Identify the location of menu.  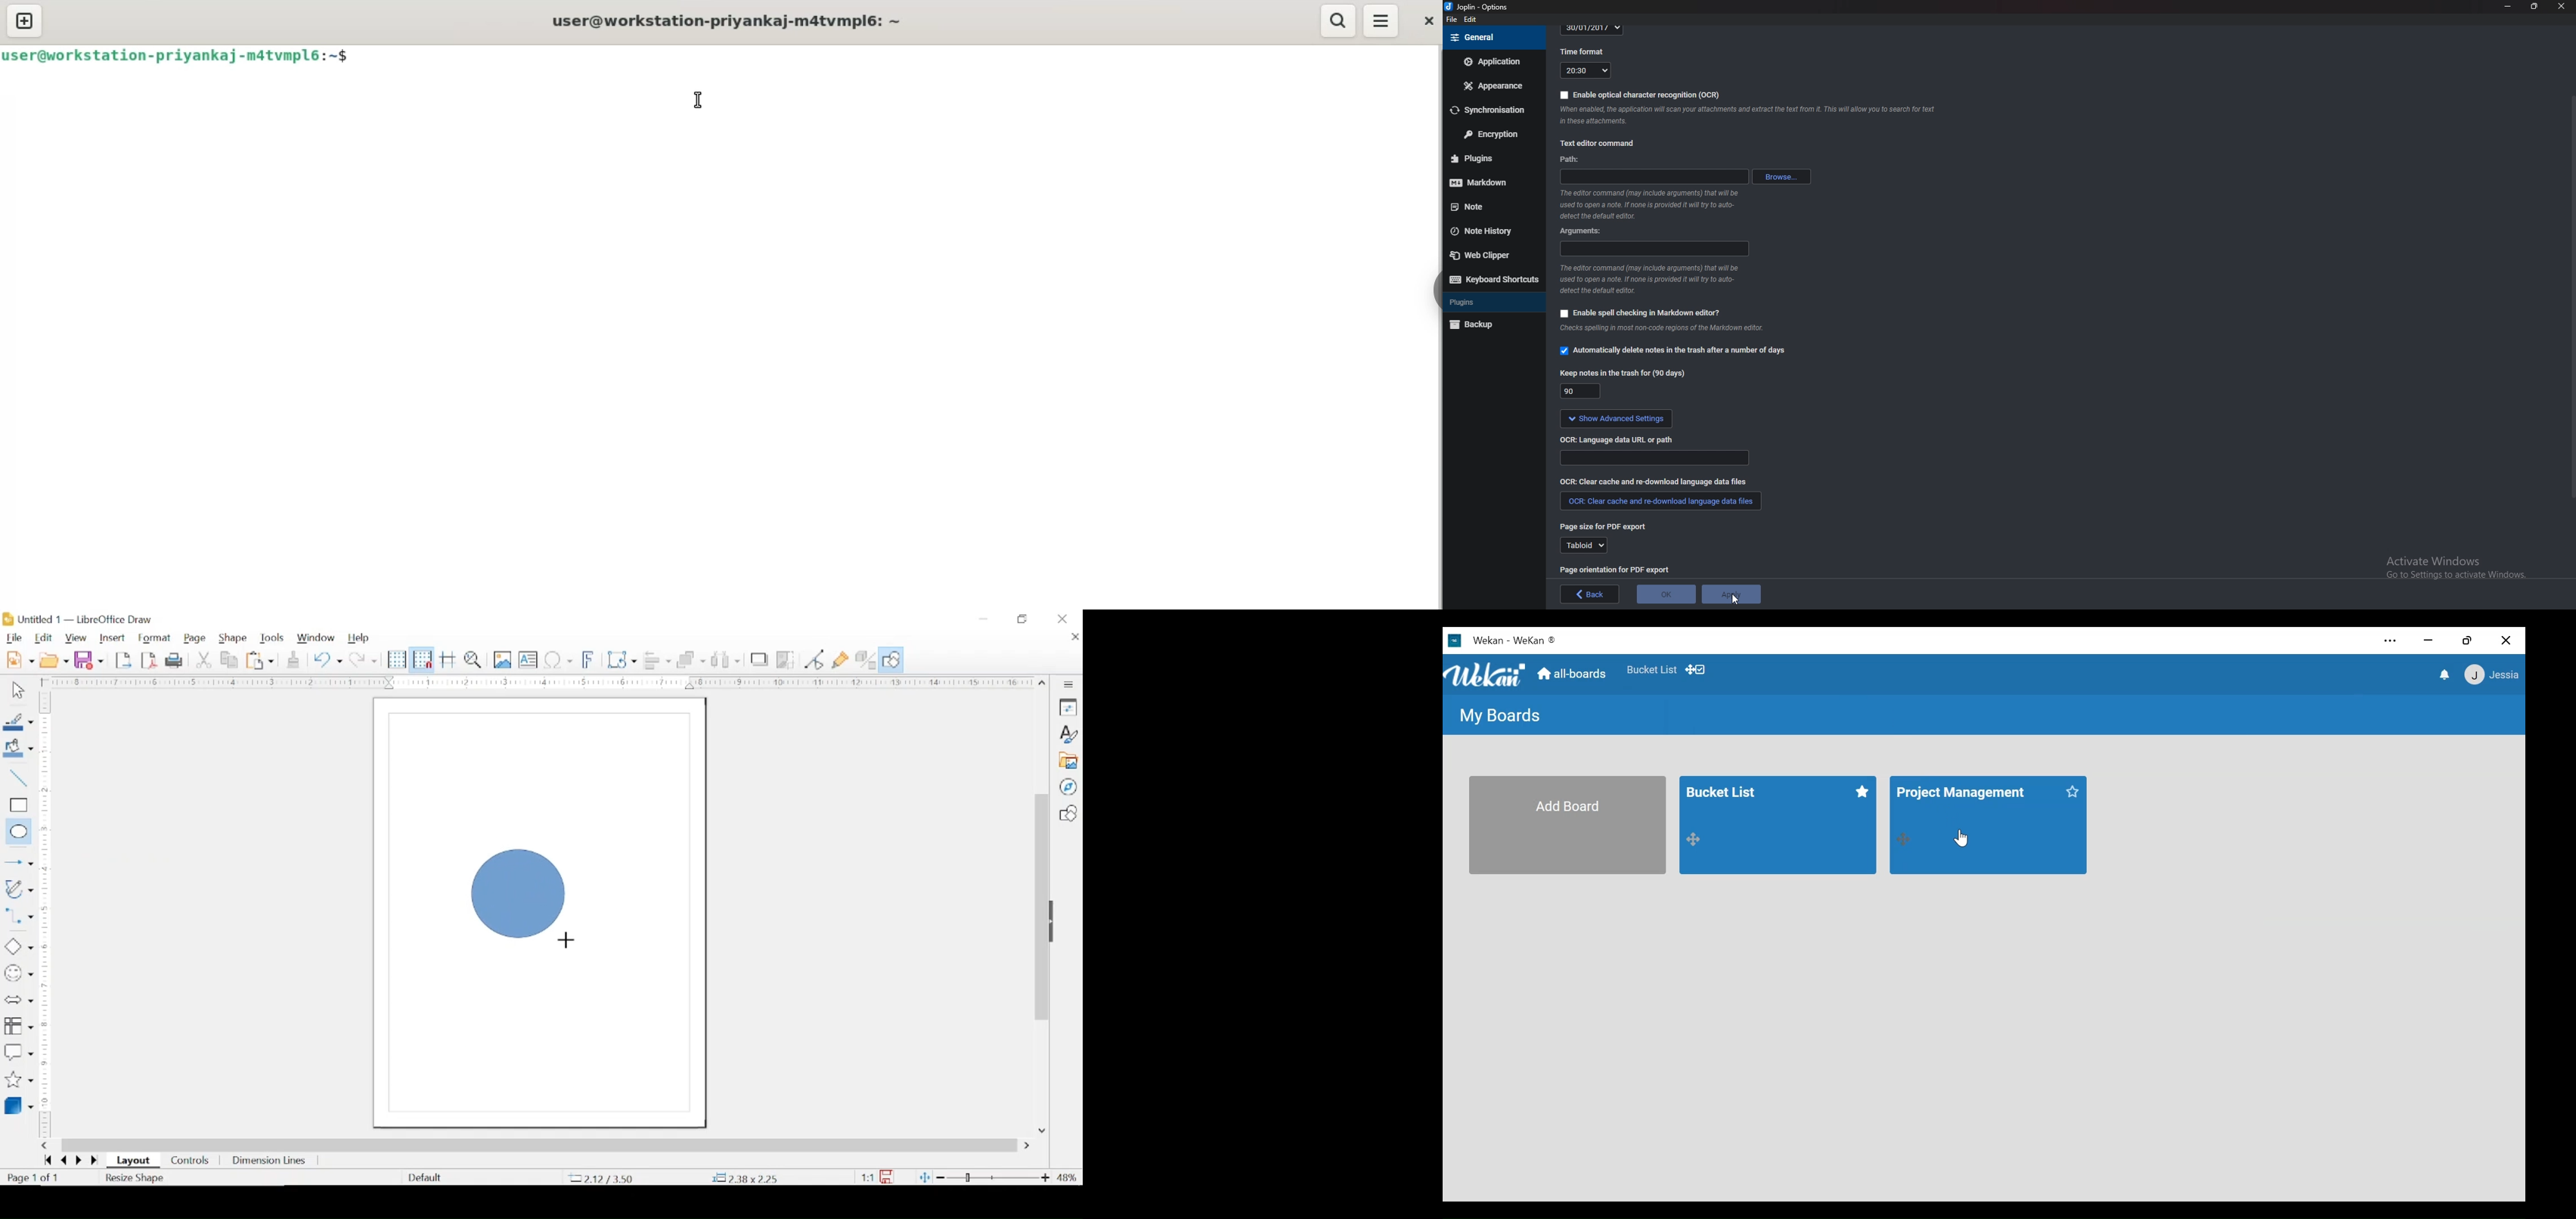
(1380, 21).